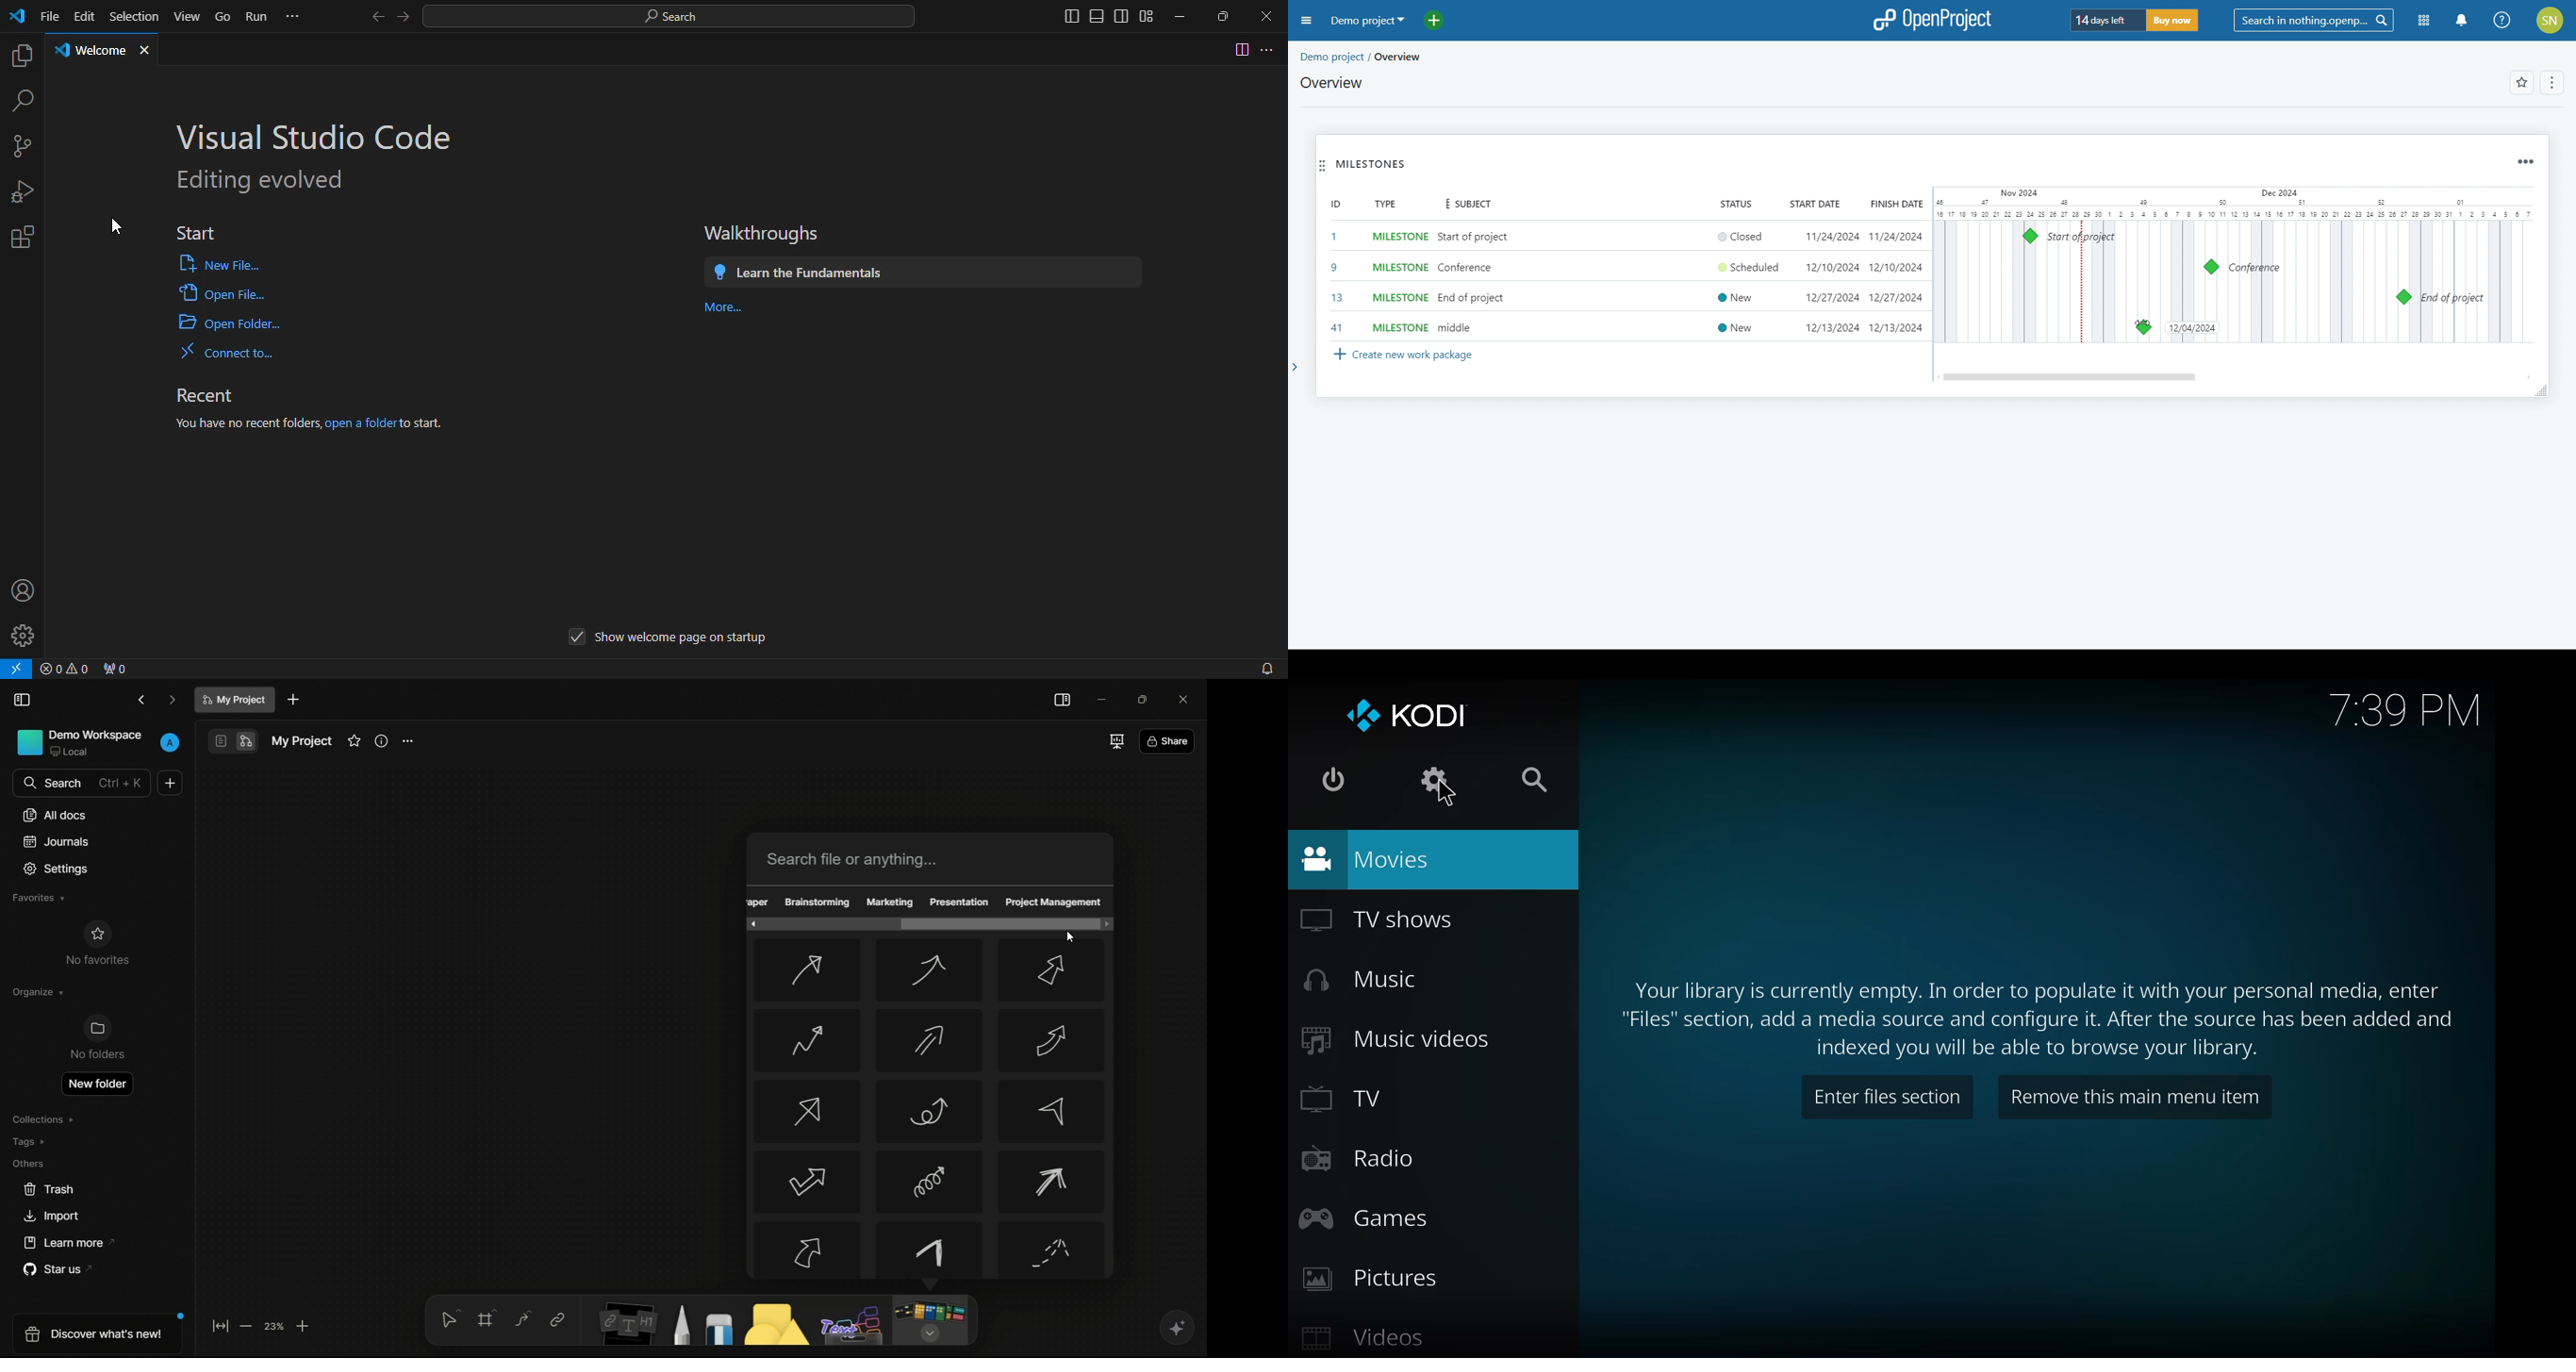 This screenshot has width=2576, height=1372. I want to click on id, so click(1336, 203).